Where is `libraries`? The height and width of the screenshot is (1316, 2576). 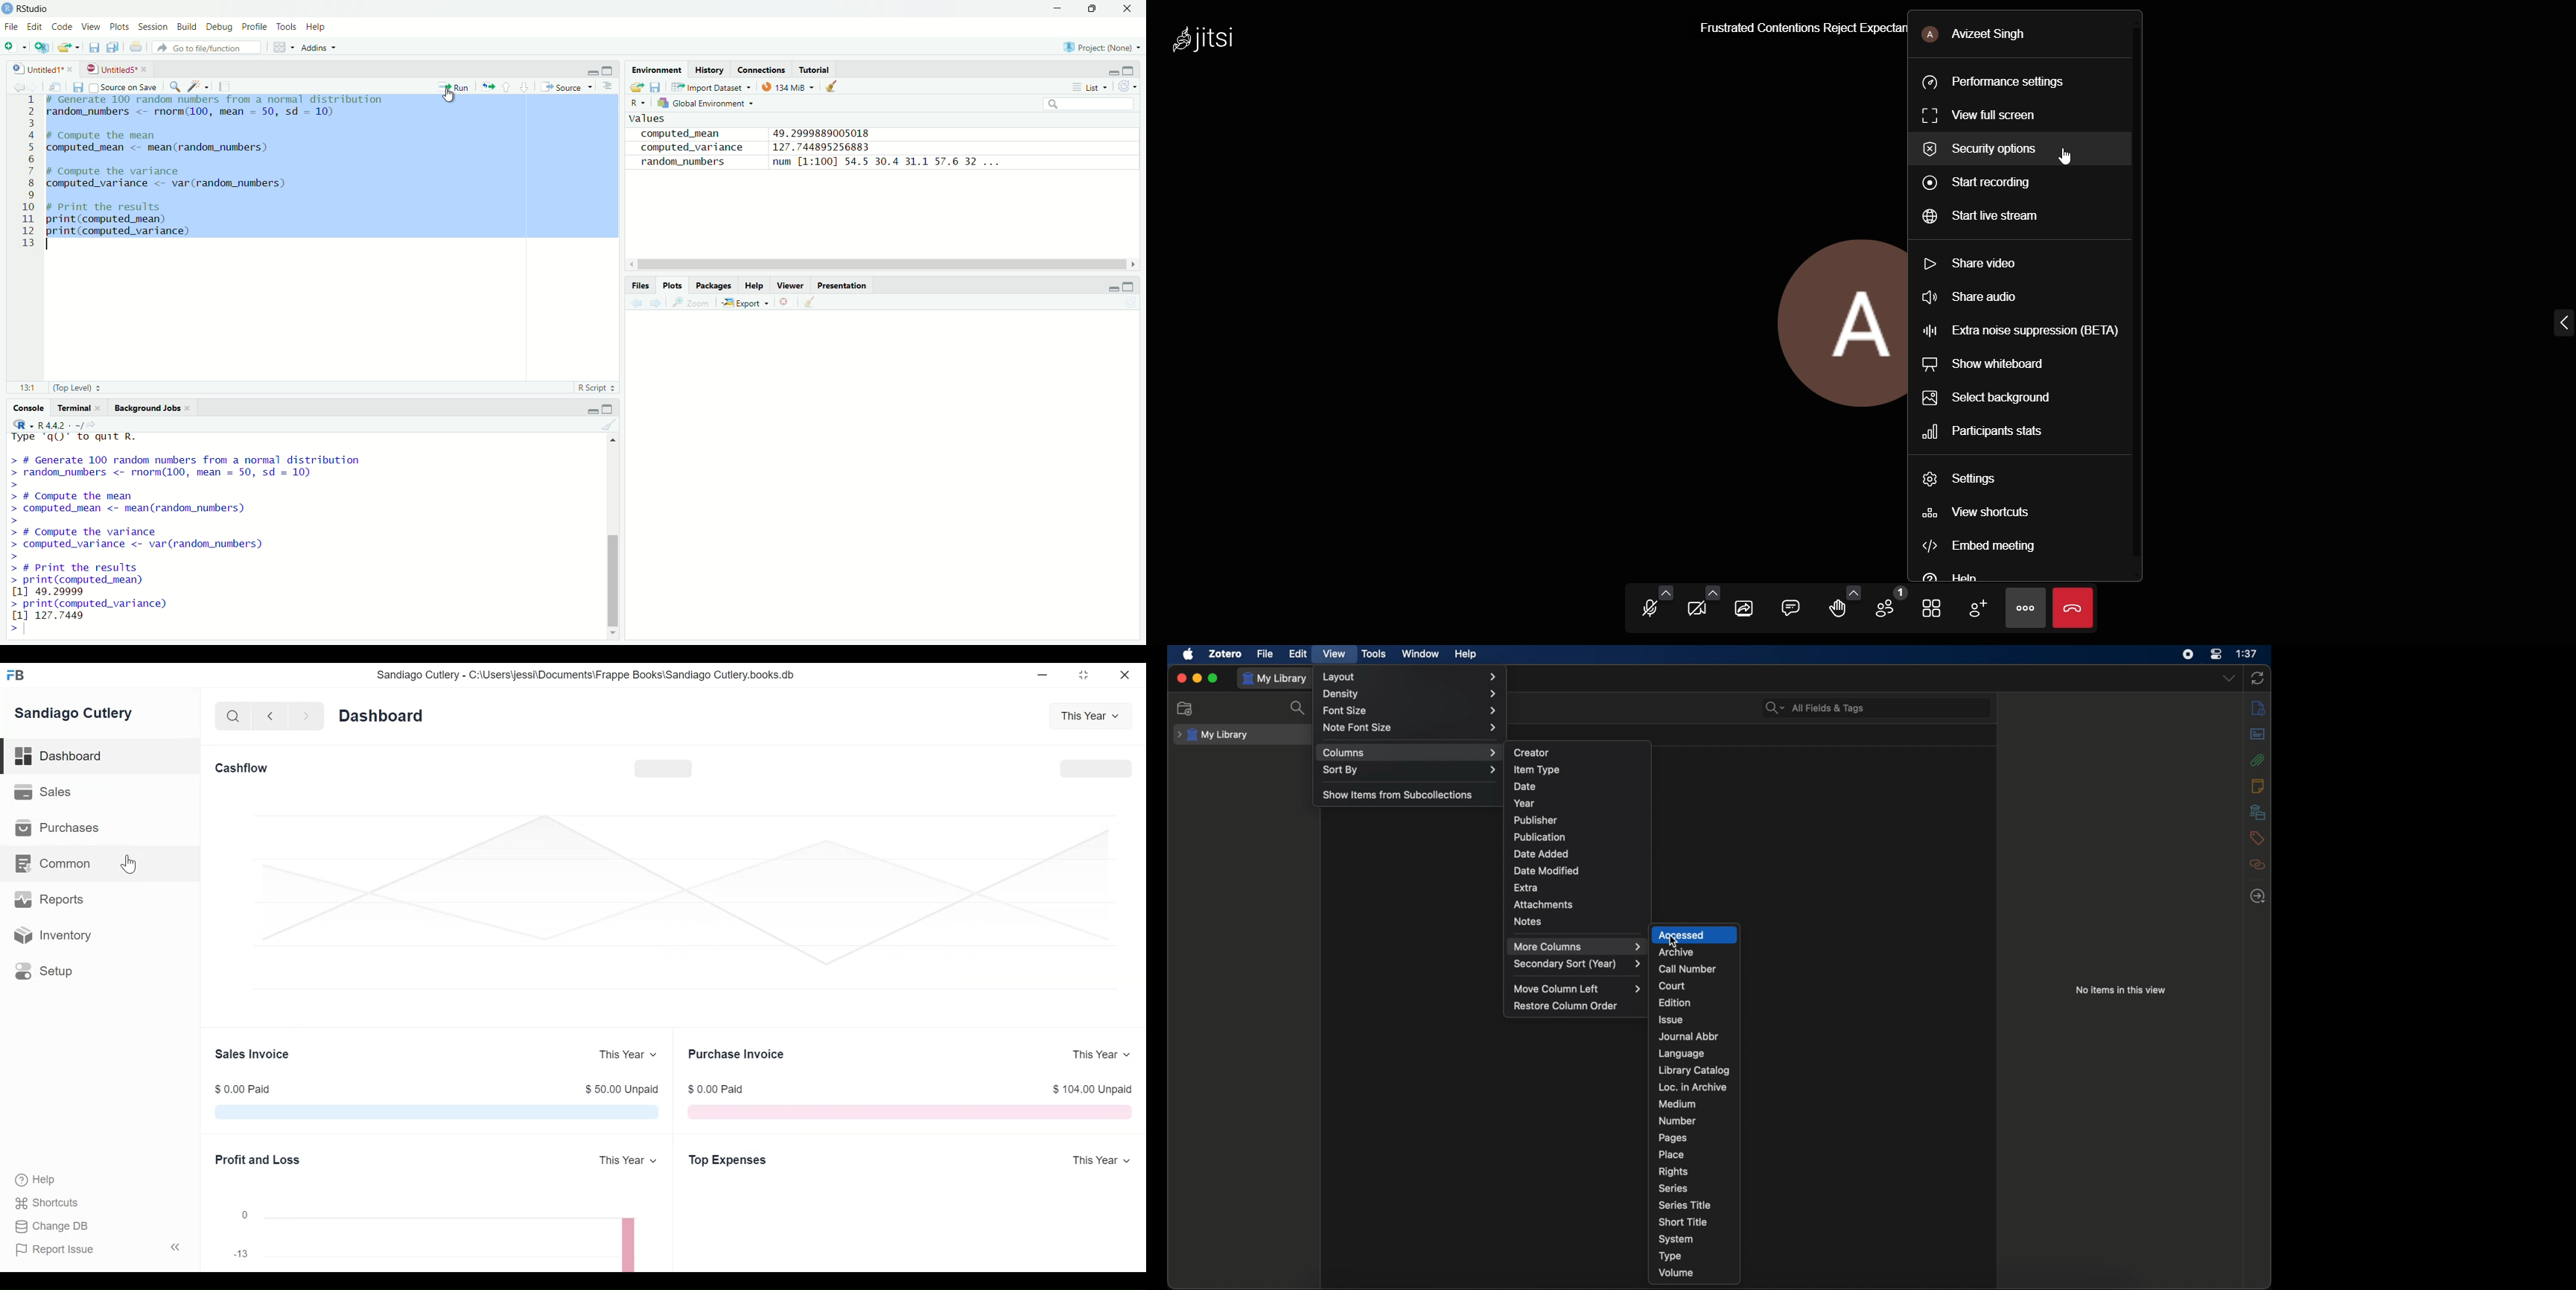
libraries is located at coordinates (2257, 812).